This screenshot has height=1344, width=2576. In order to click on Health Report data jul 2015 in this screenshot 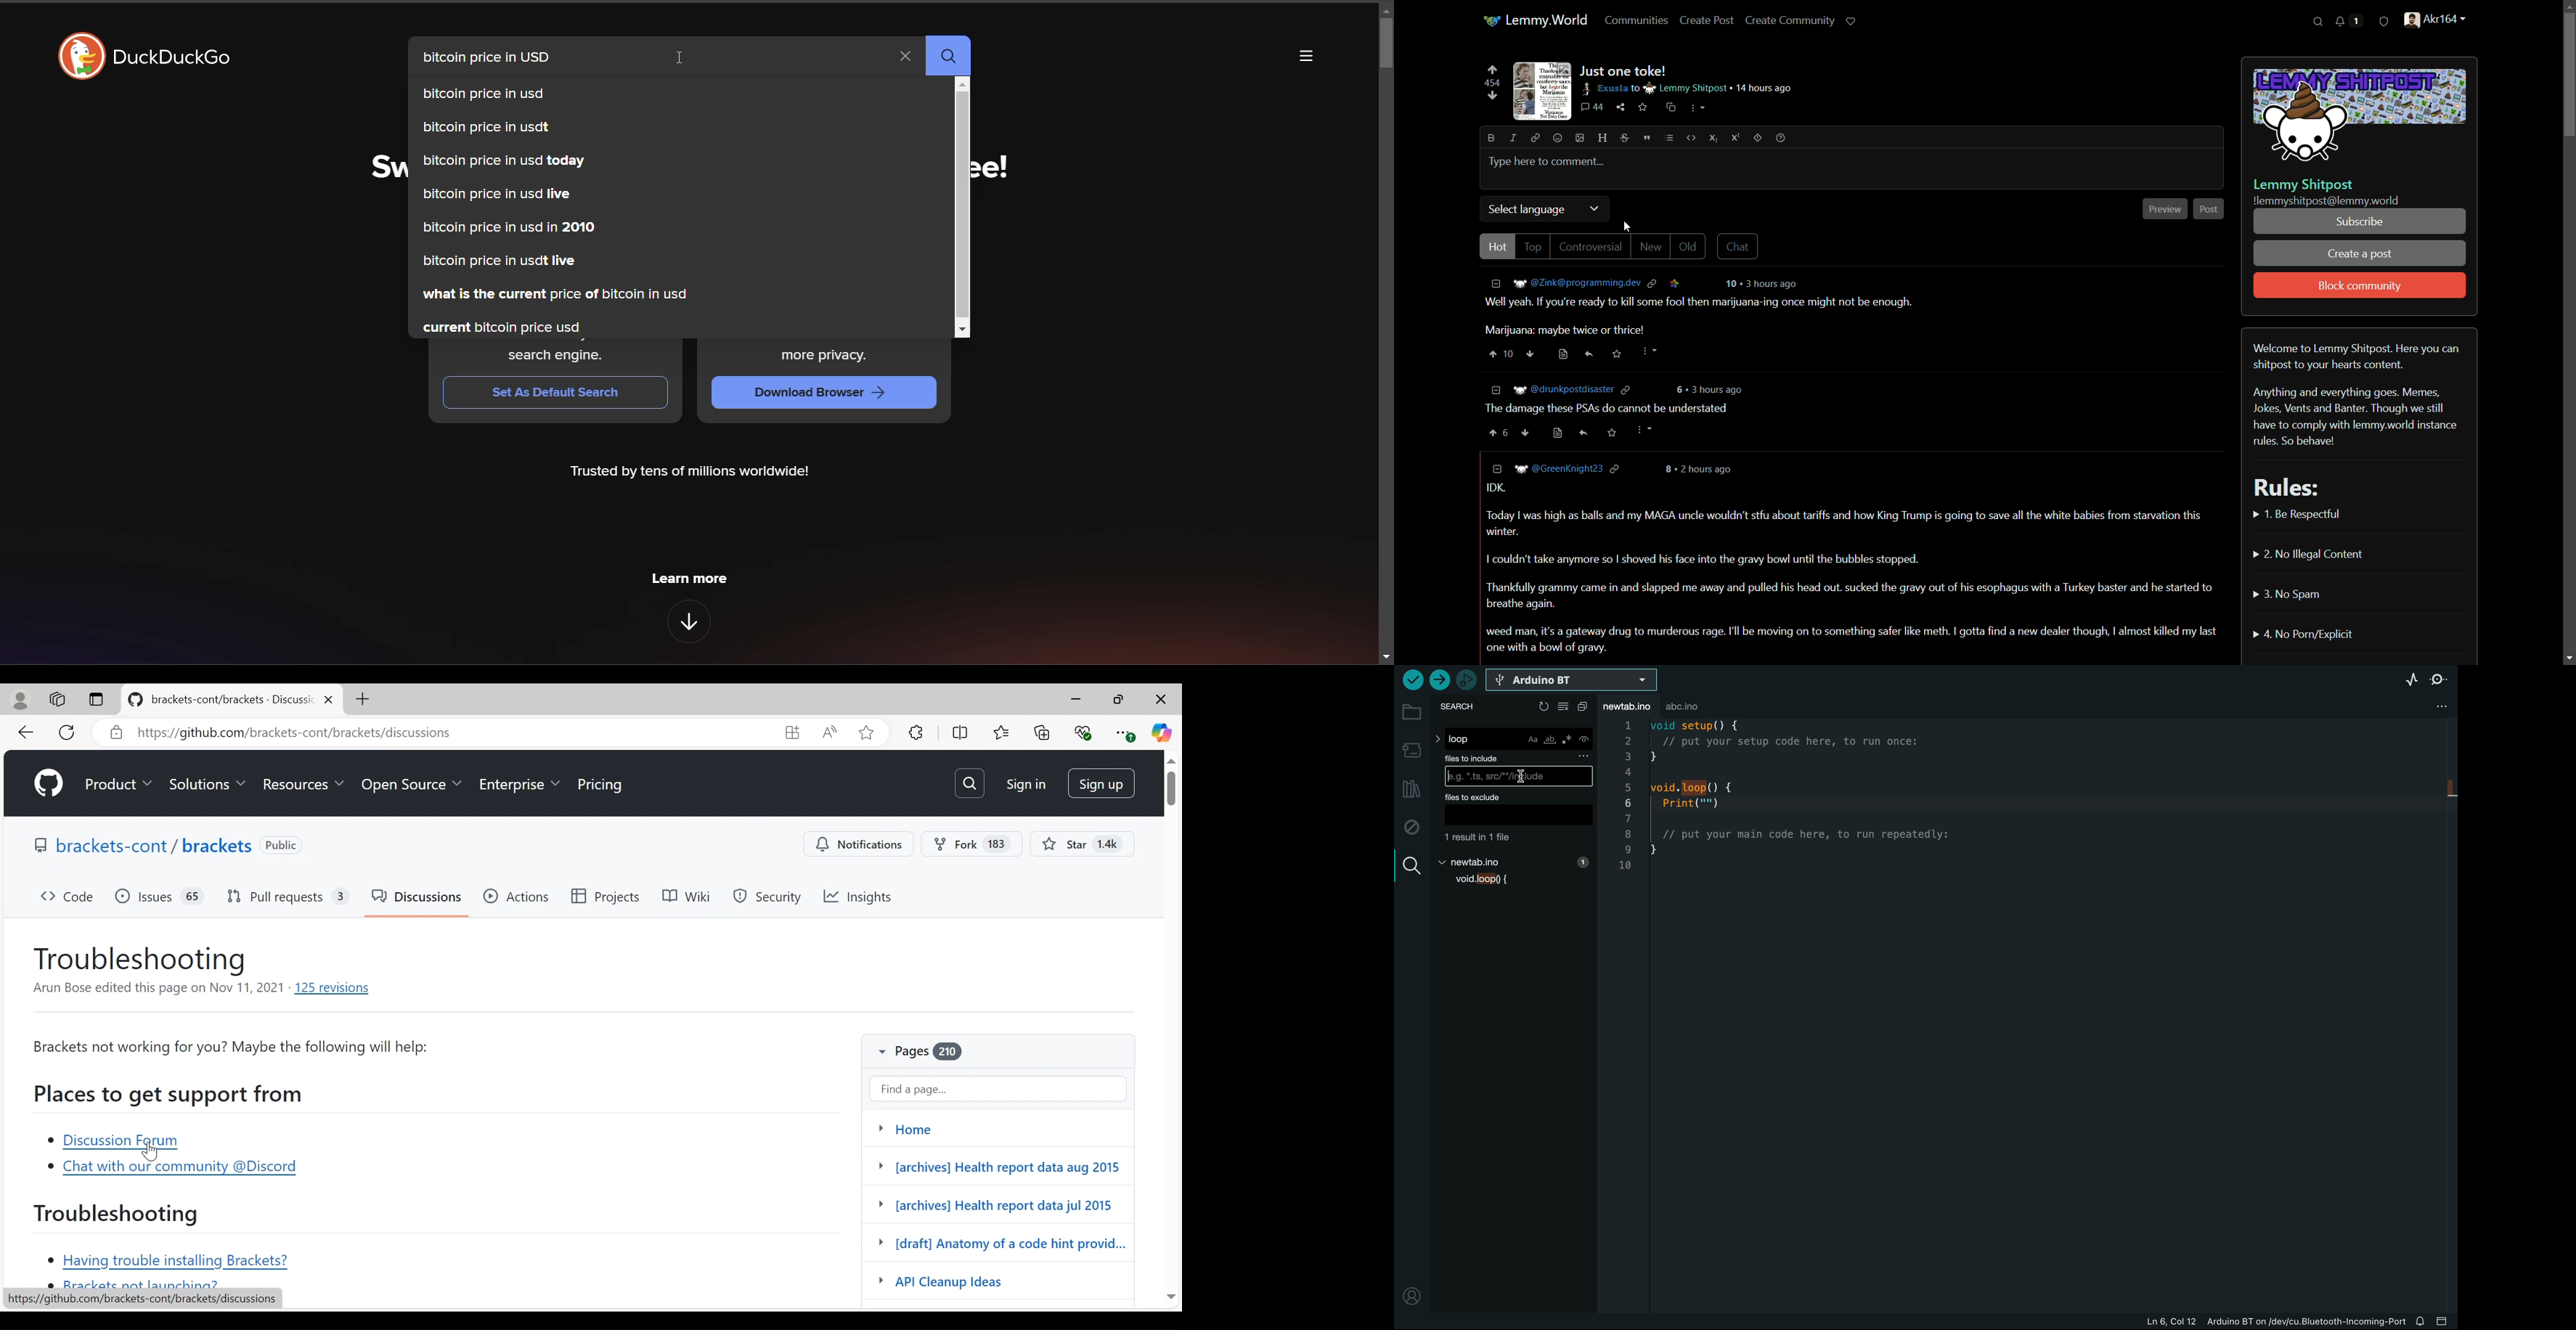, I will do `click(995, 1205)`.